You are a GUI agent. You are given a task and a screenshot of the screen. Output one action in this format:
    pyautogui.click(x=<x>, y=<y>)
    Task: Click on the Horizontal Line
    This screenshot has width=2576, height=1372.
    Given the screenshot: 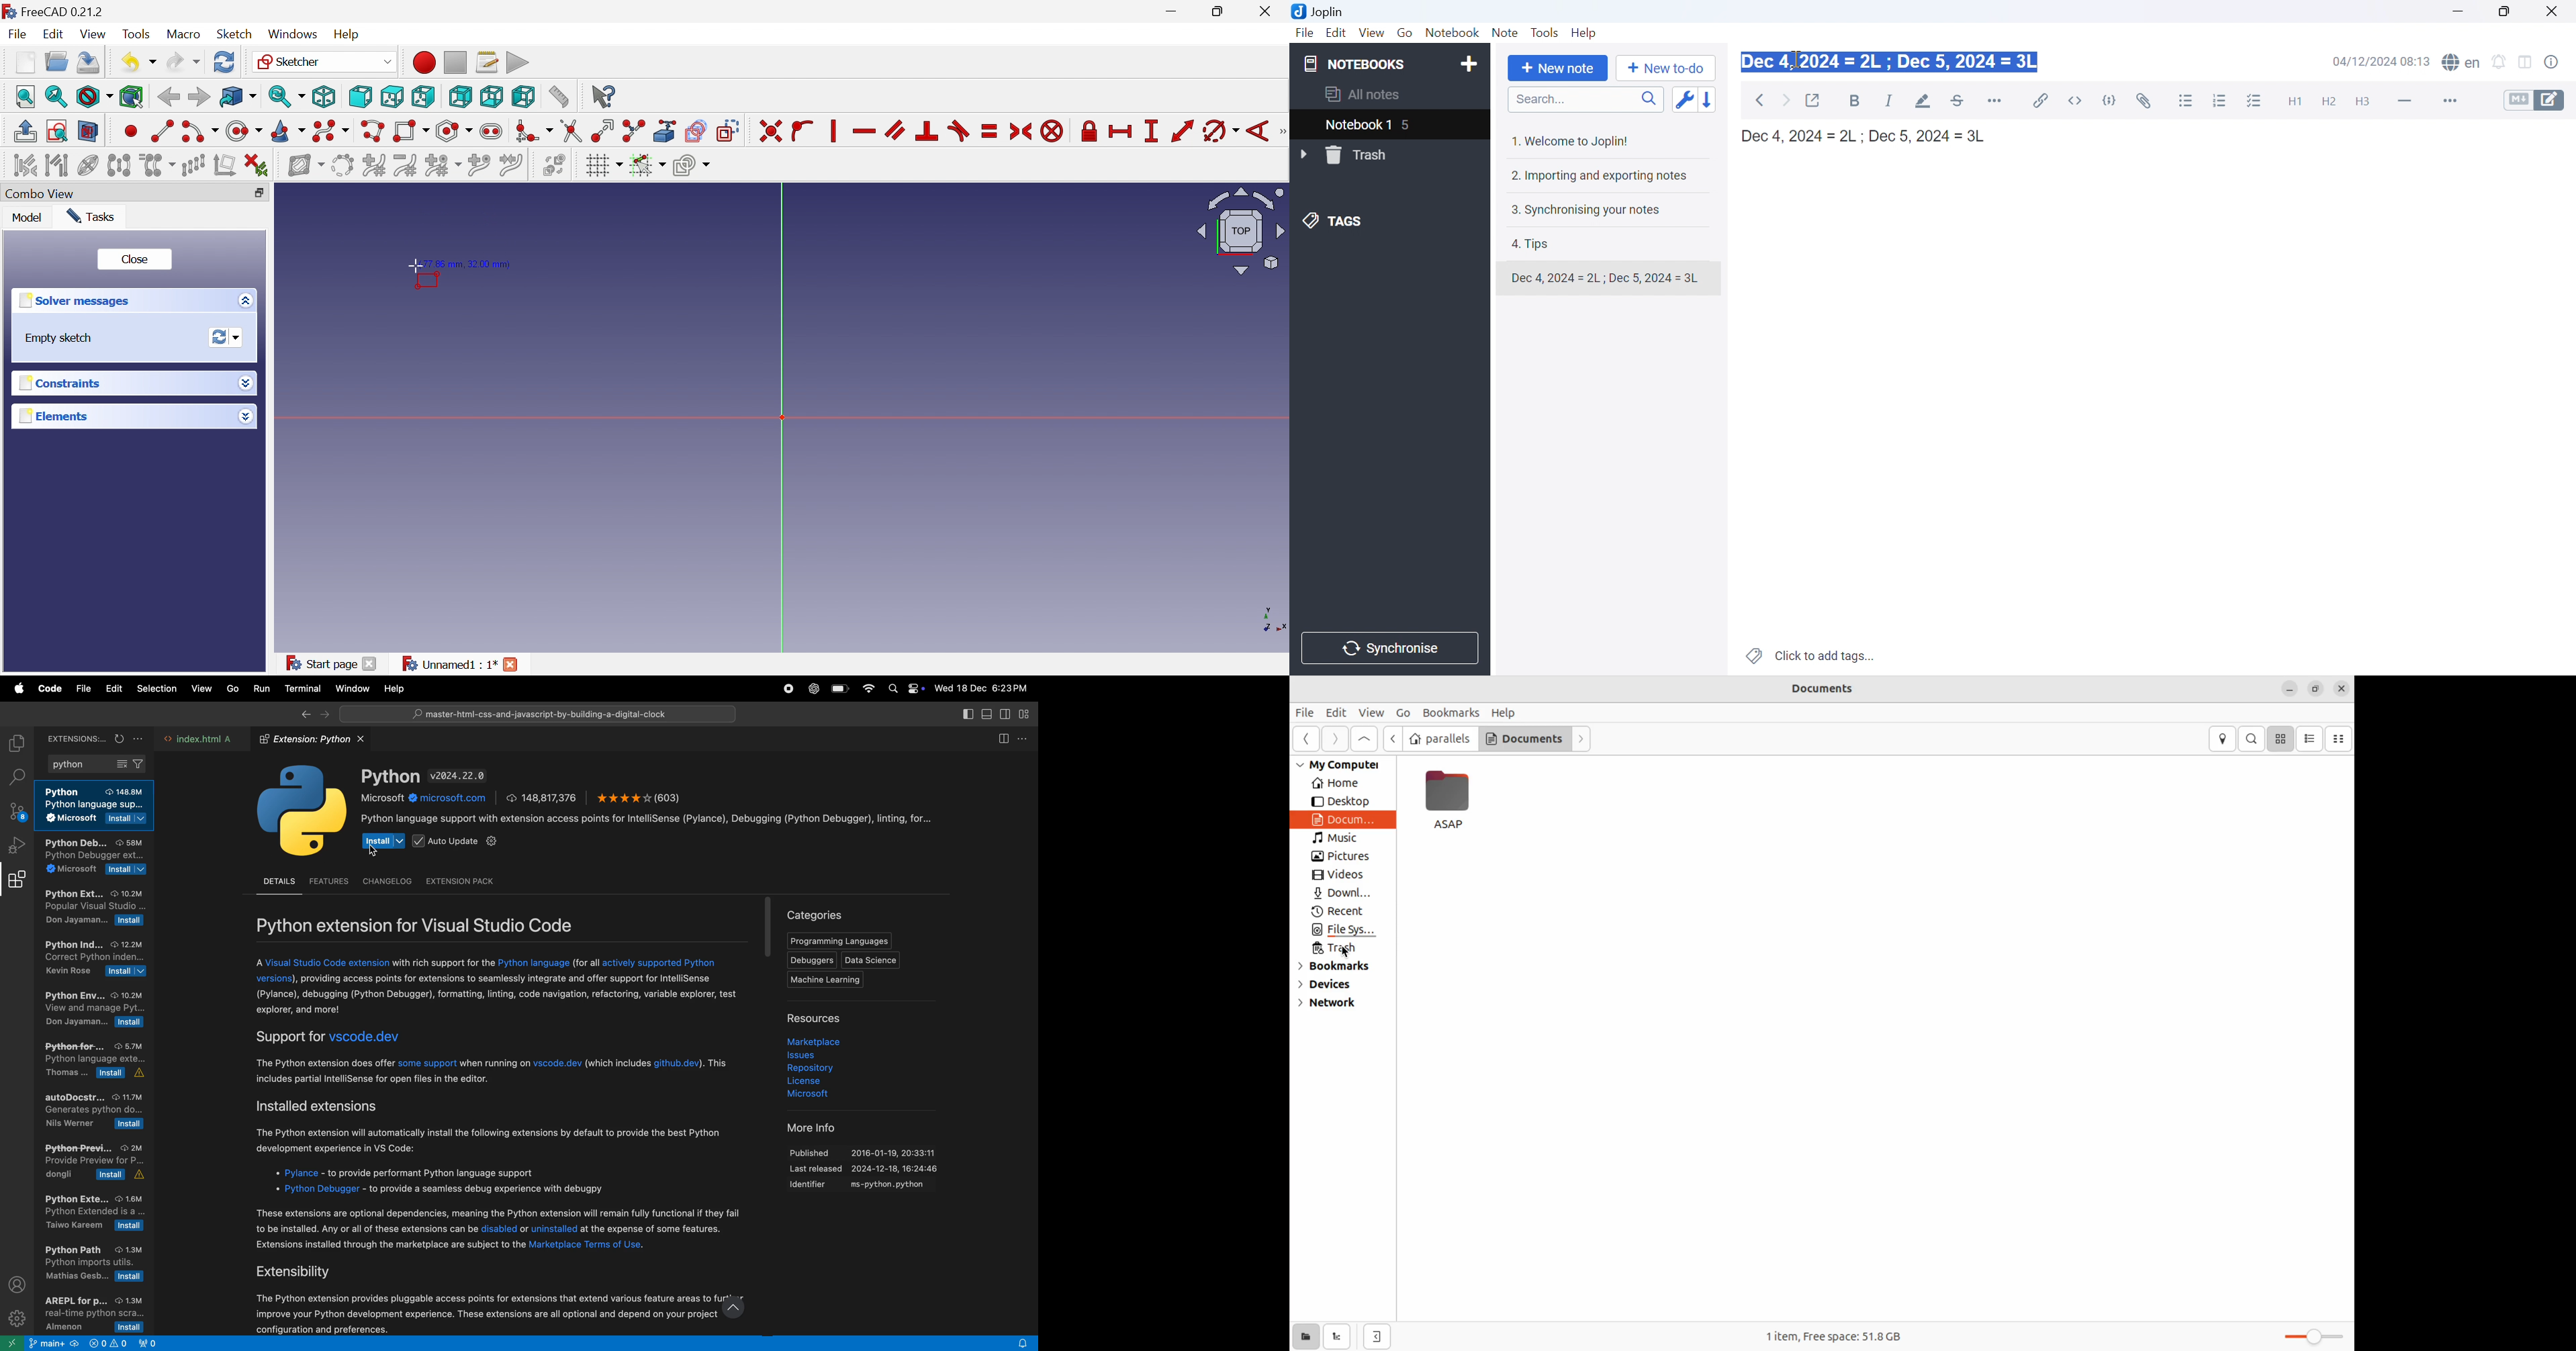 What is the action you would take?
    pyautogui.click(x=2404, y=101)
    